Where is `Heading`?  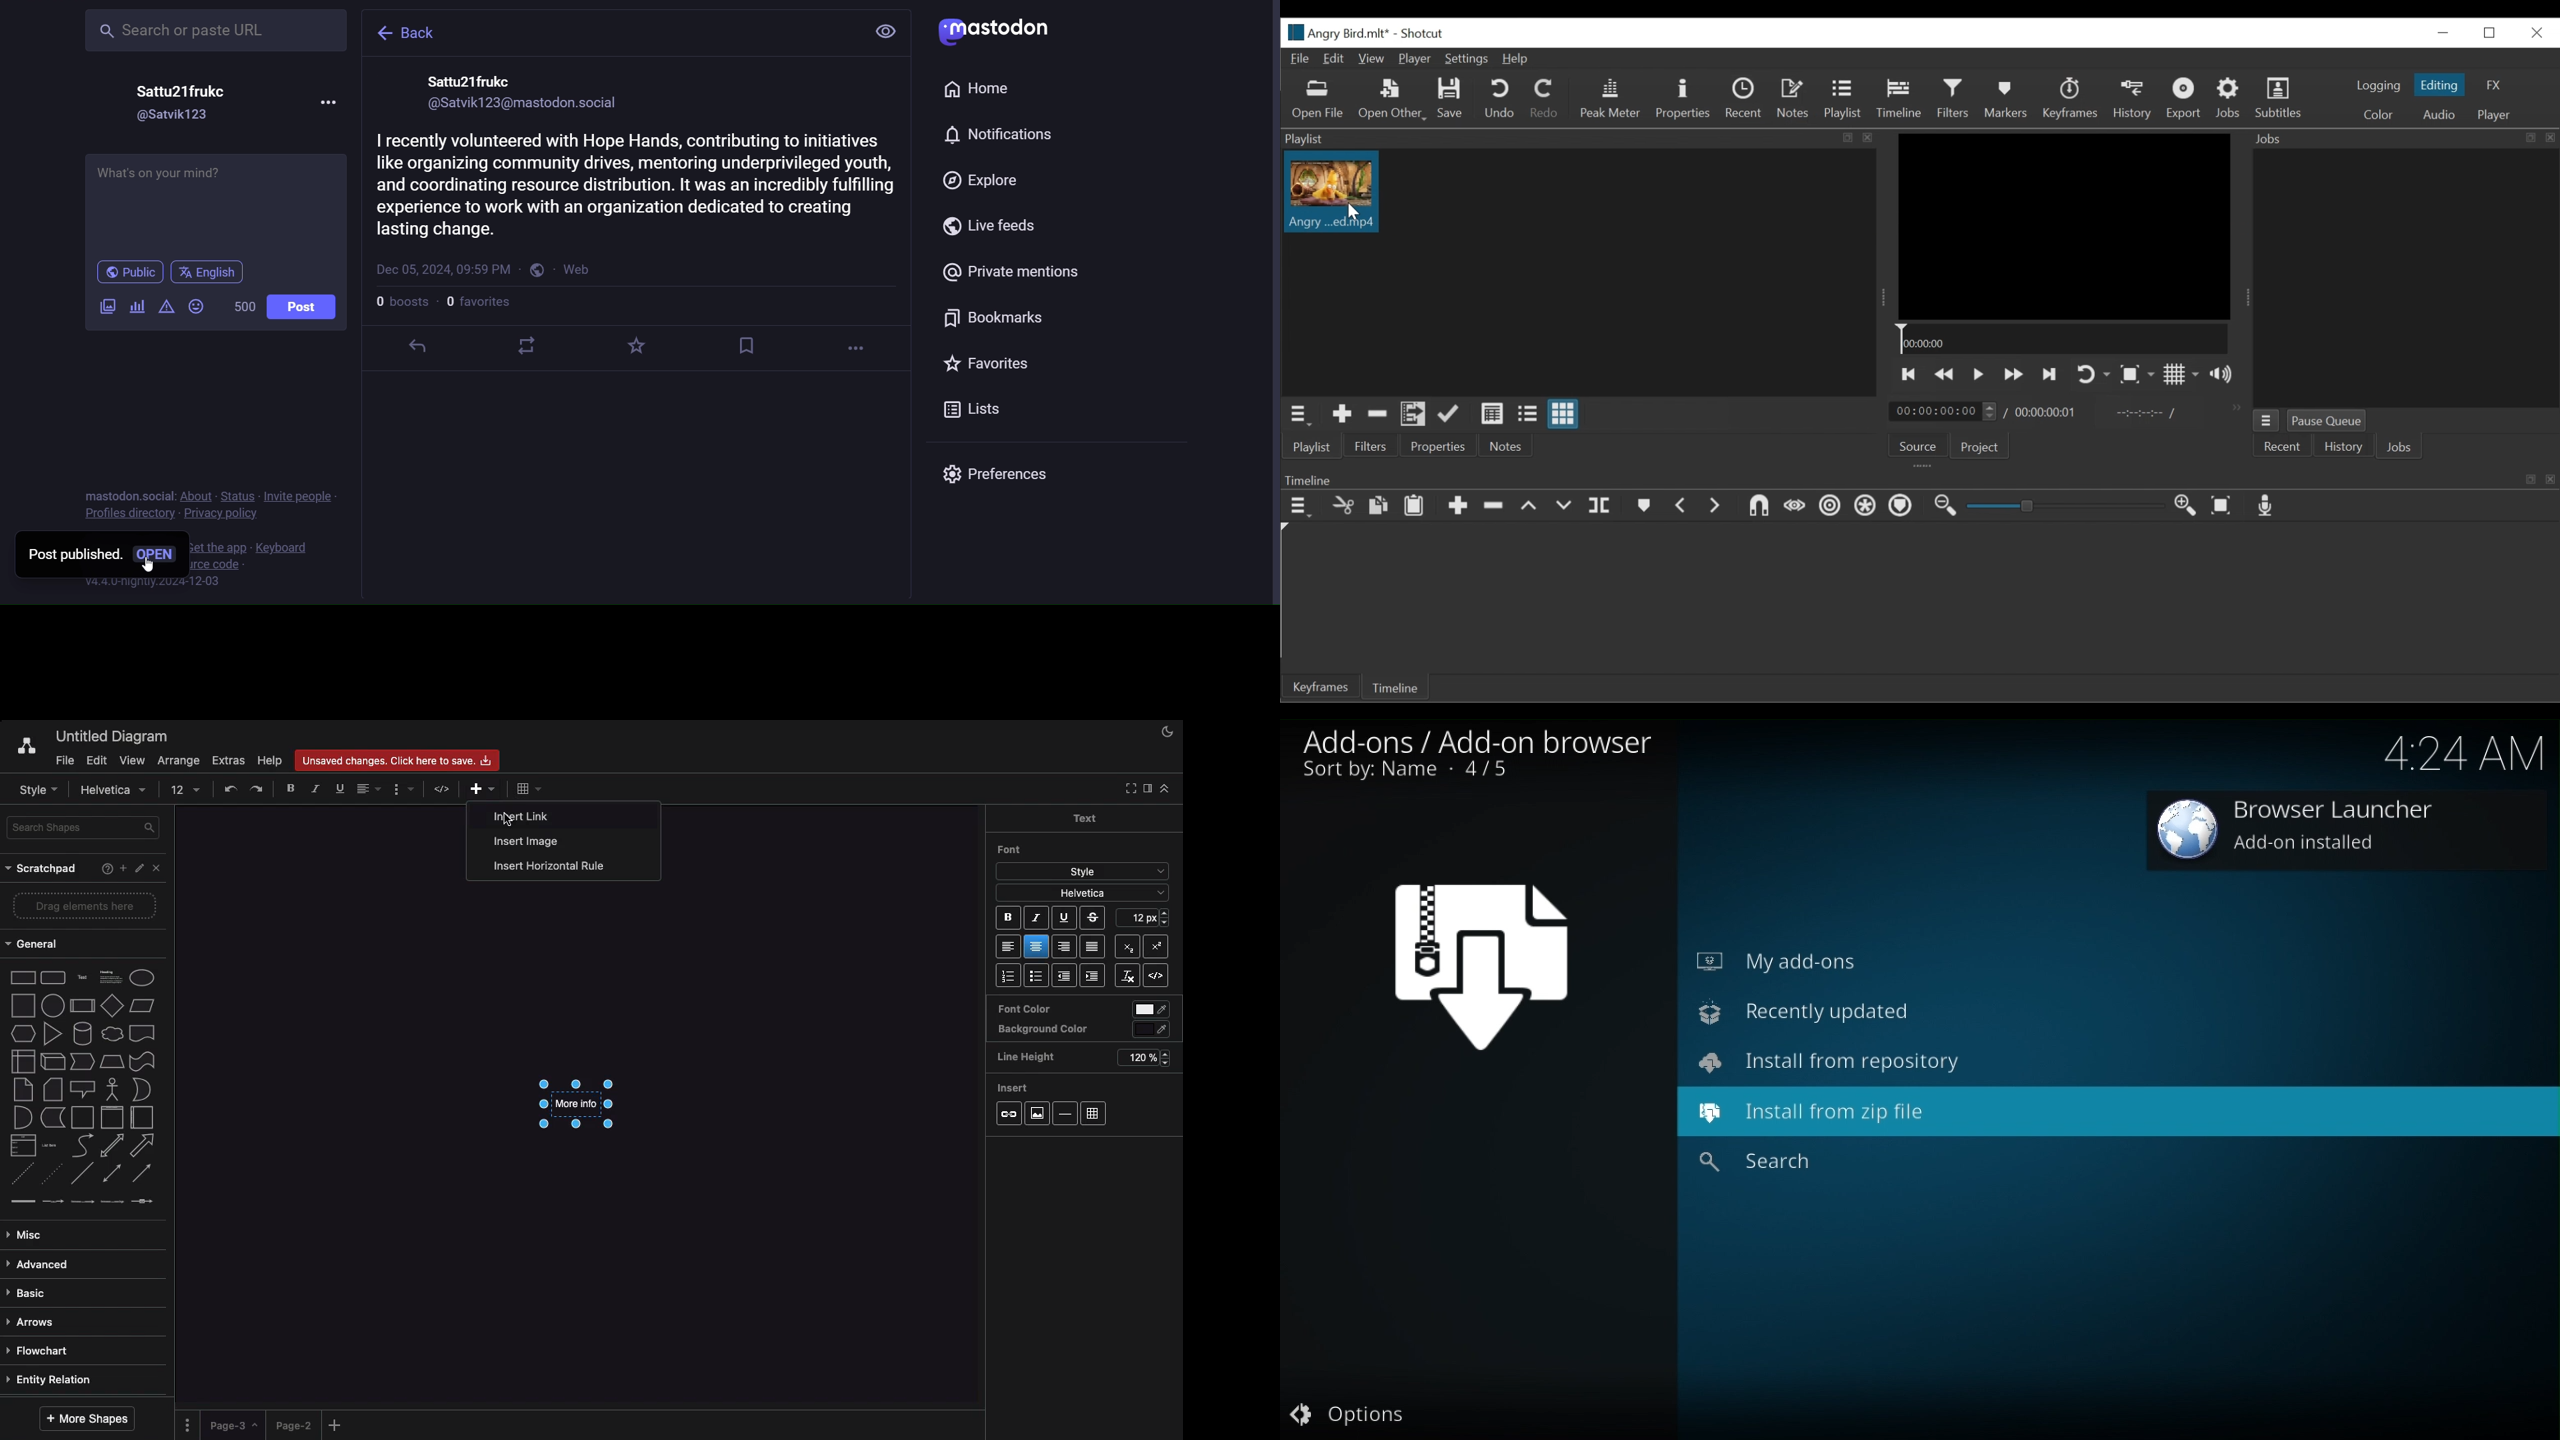 Heading is located at coordinates (113, 976).